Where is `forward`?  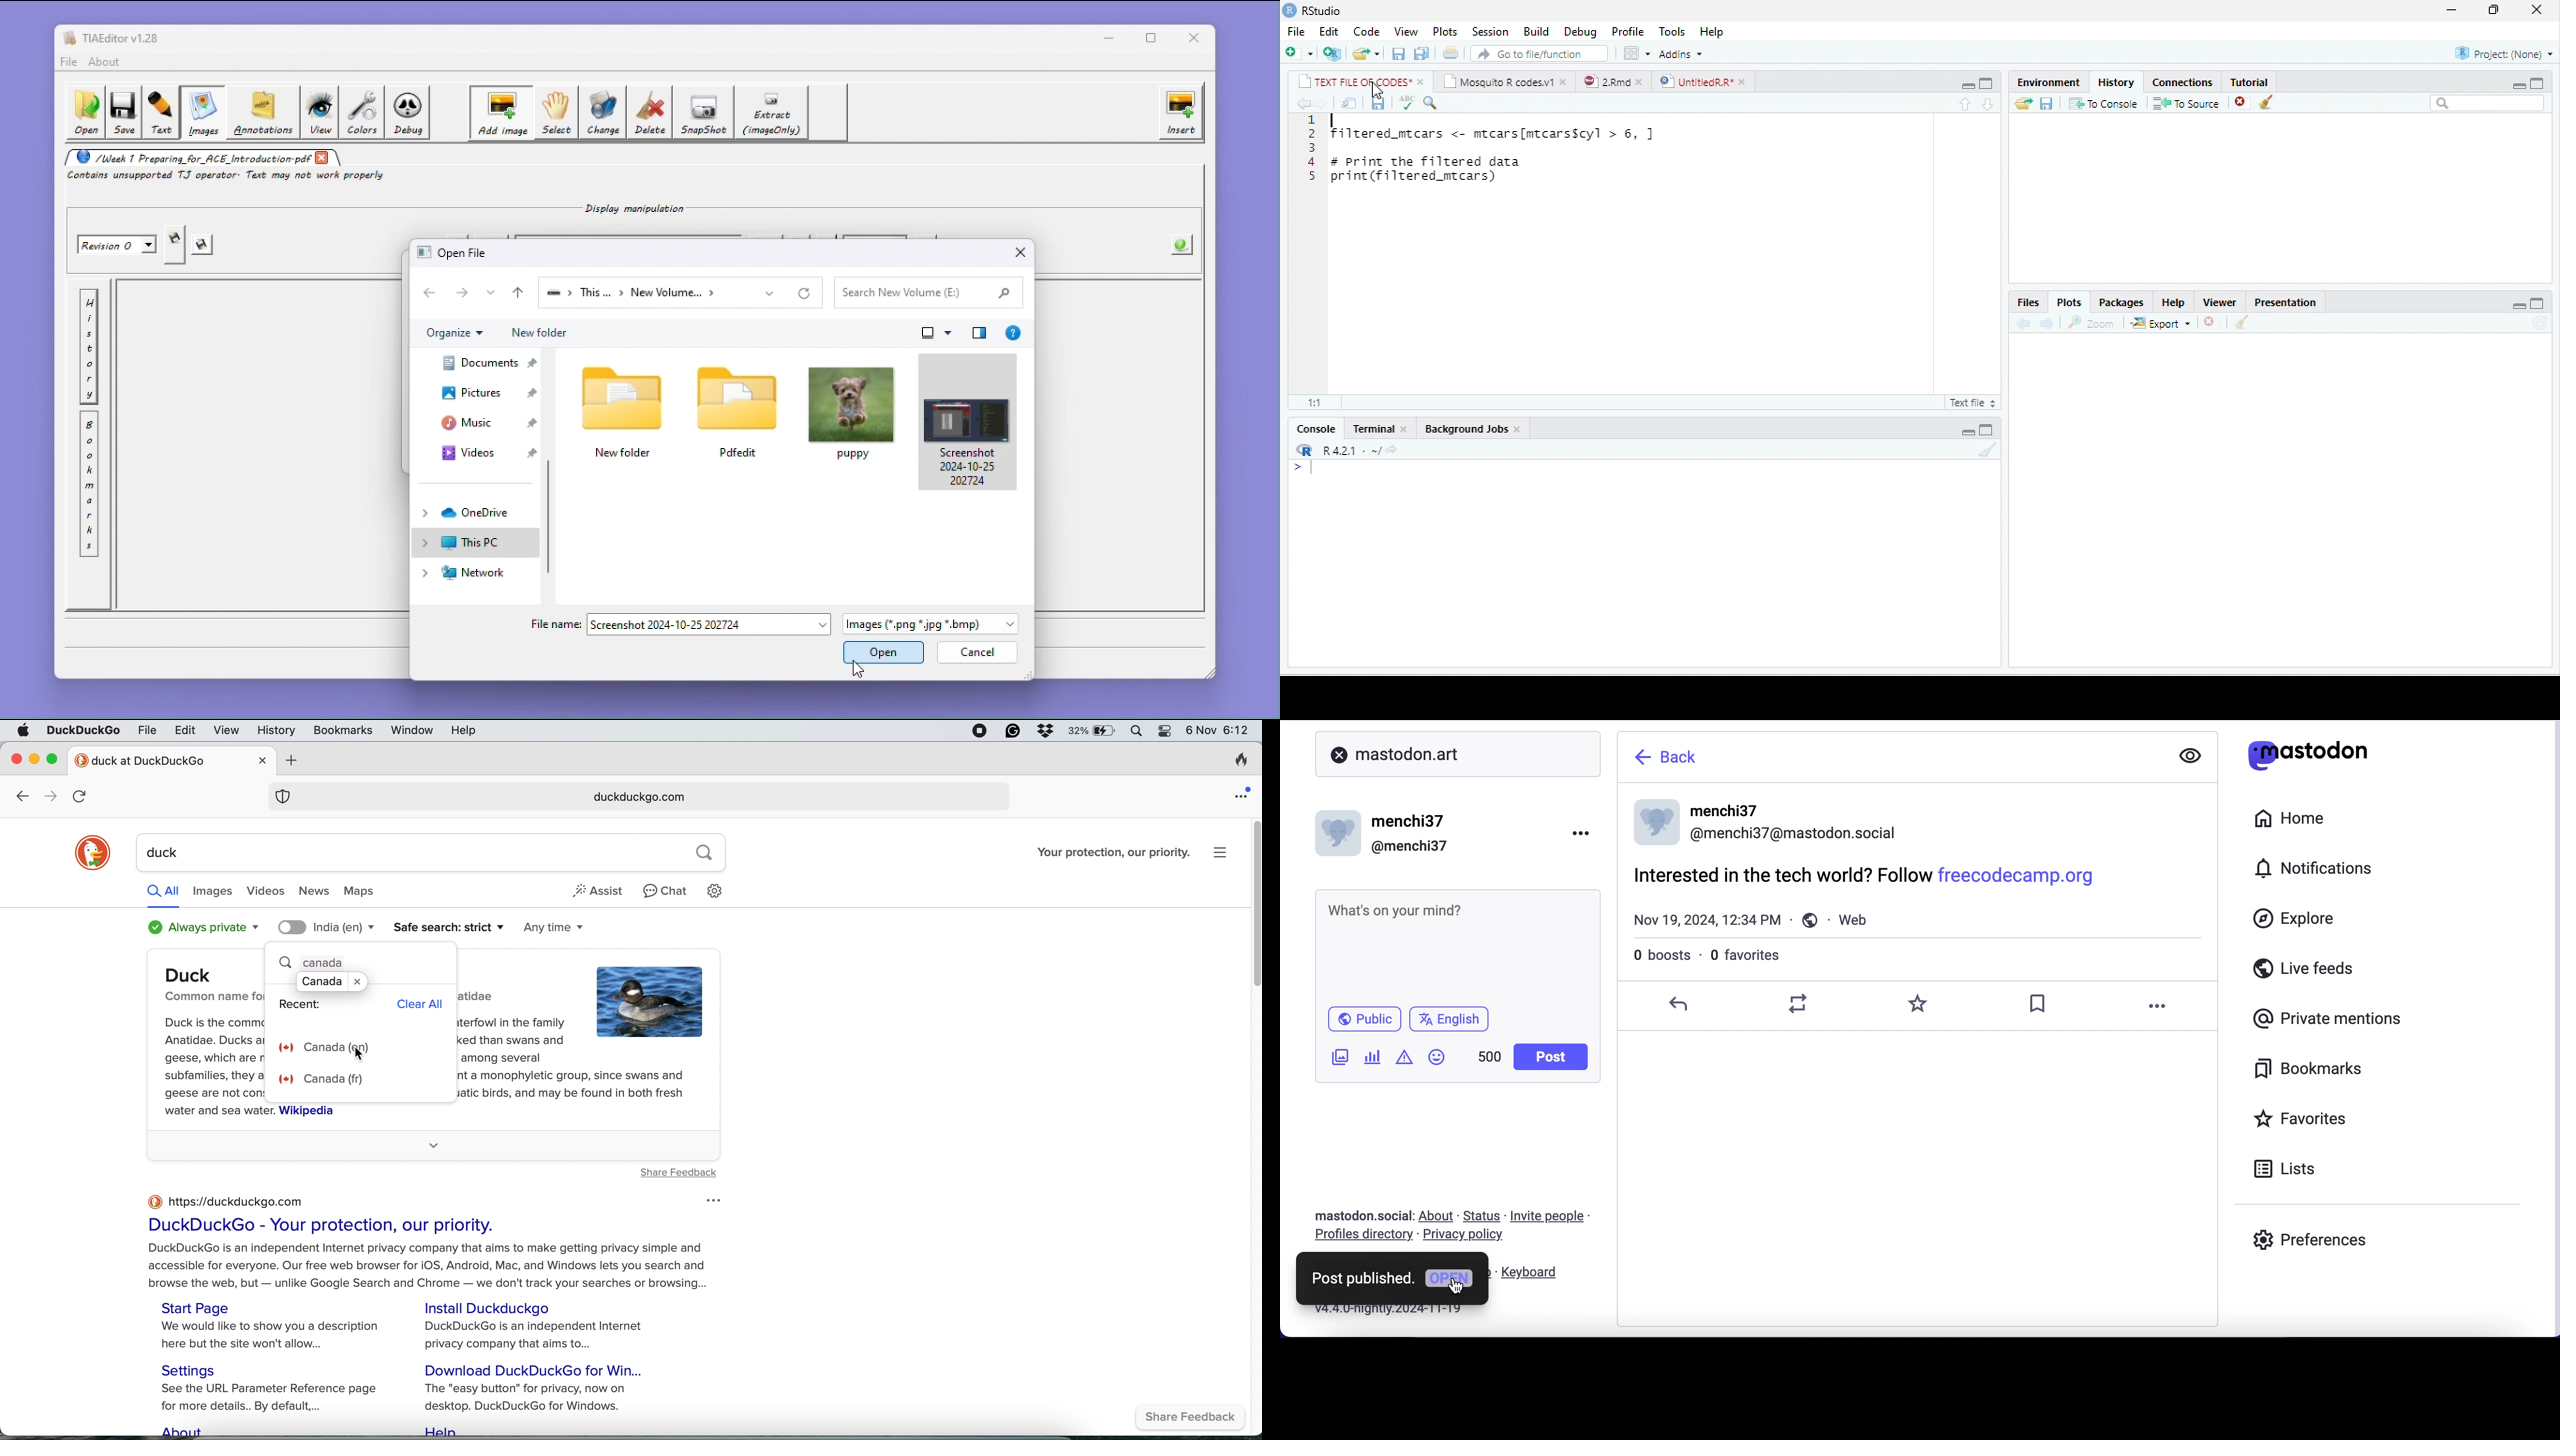 forward is located at coordinates (1321, 103).